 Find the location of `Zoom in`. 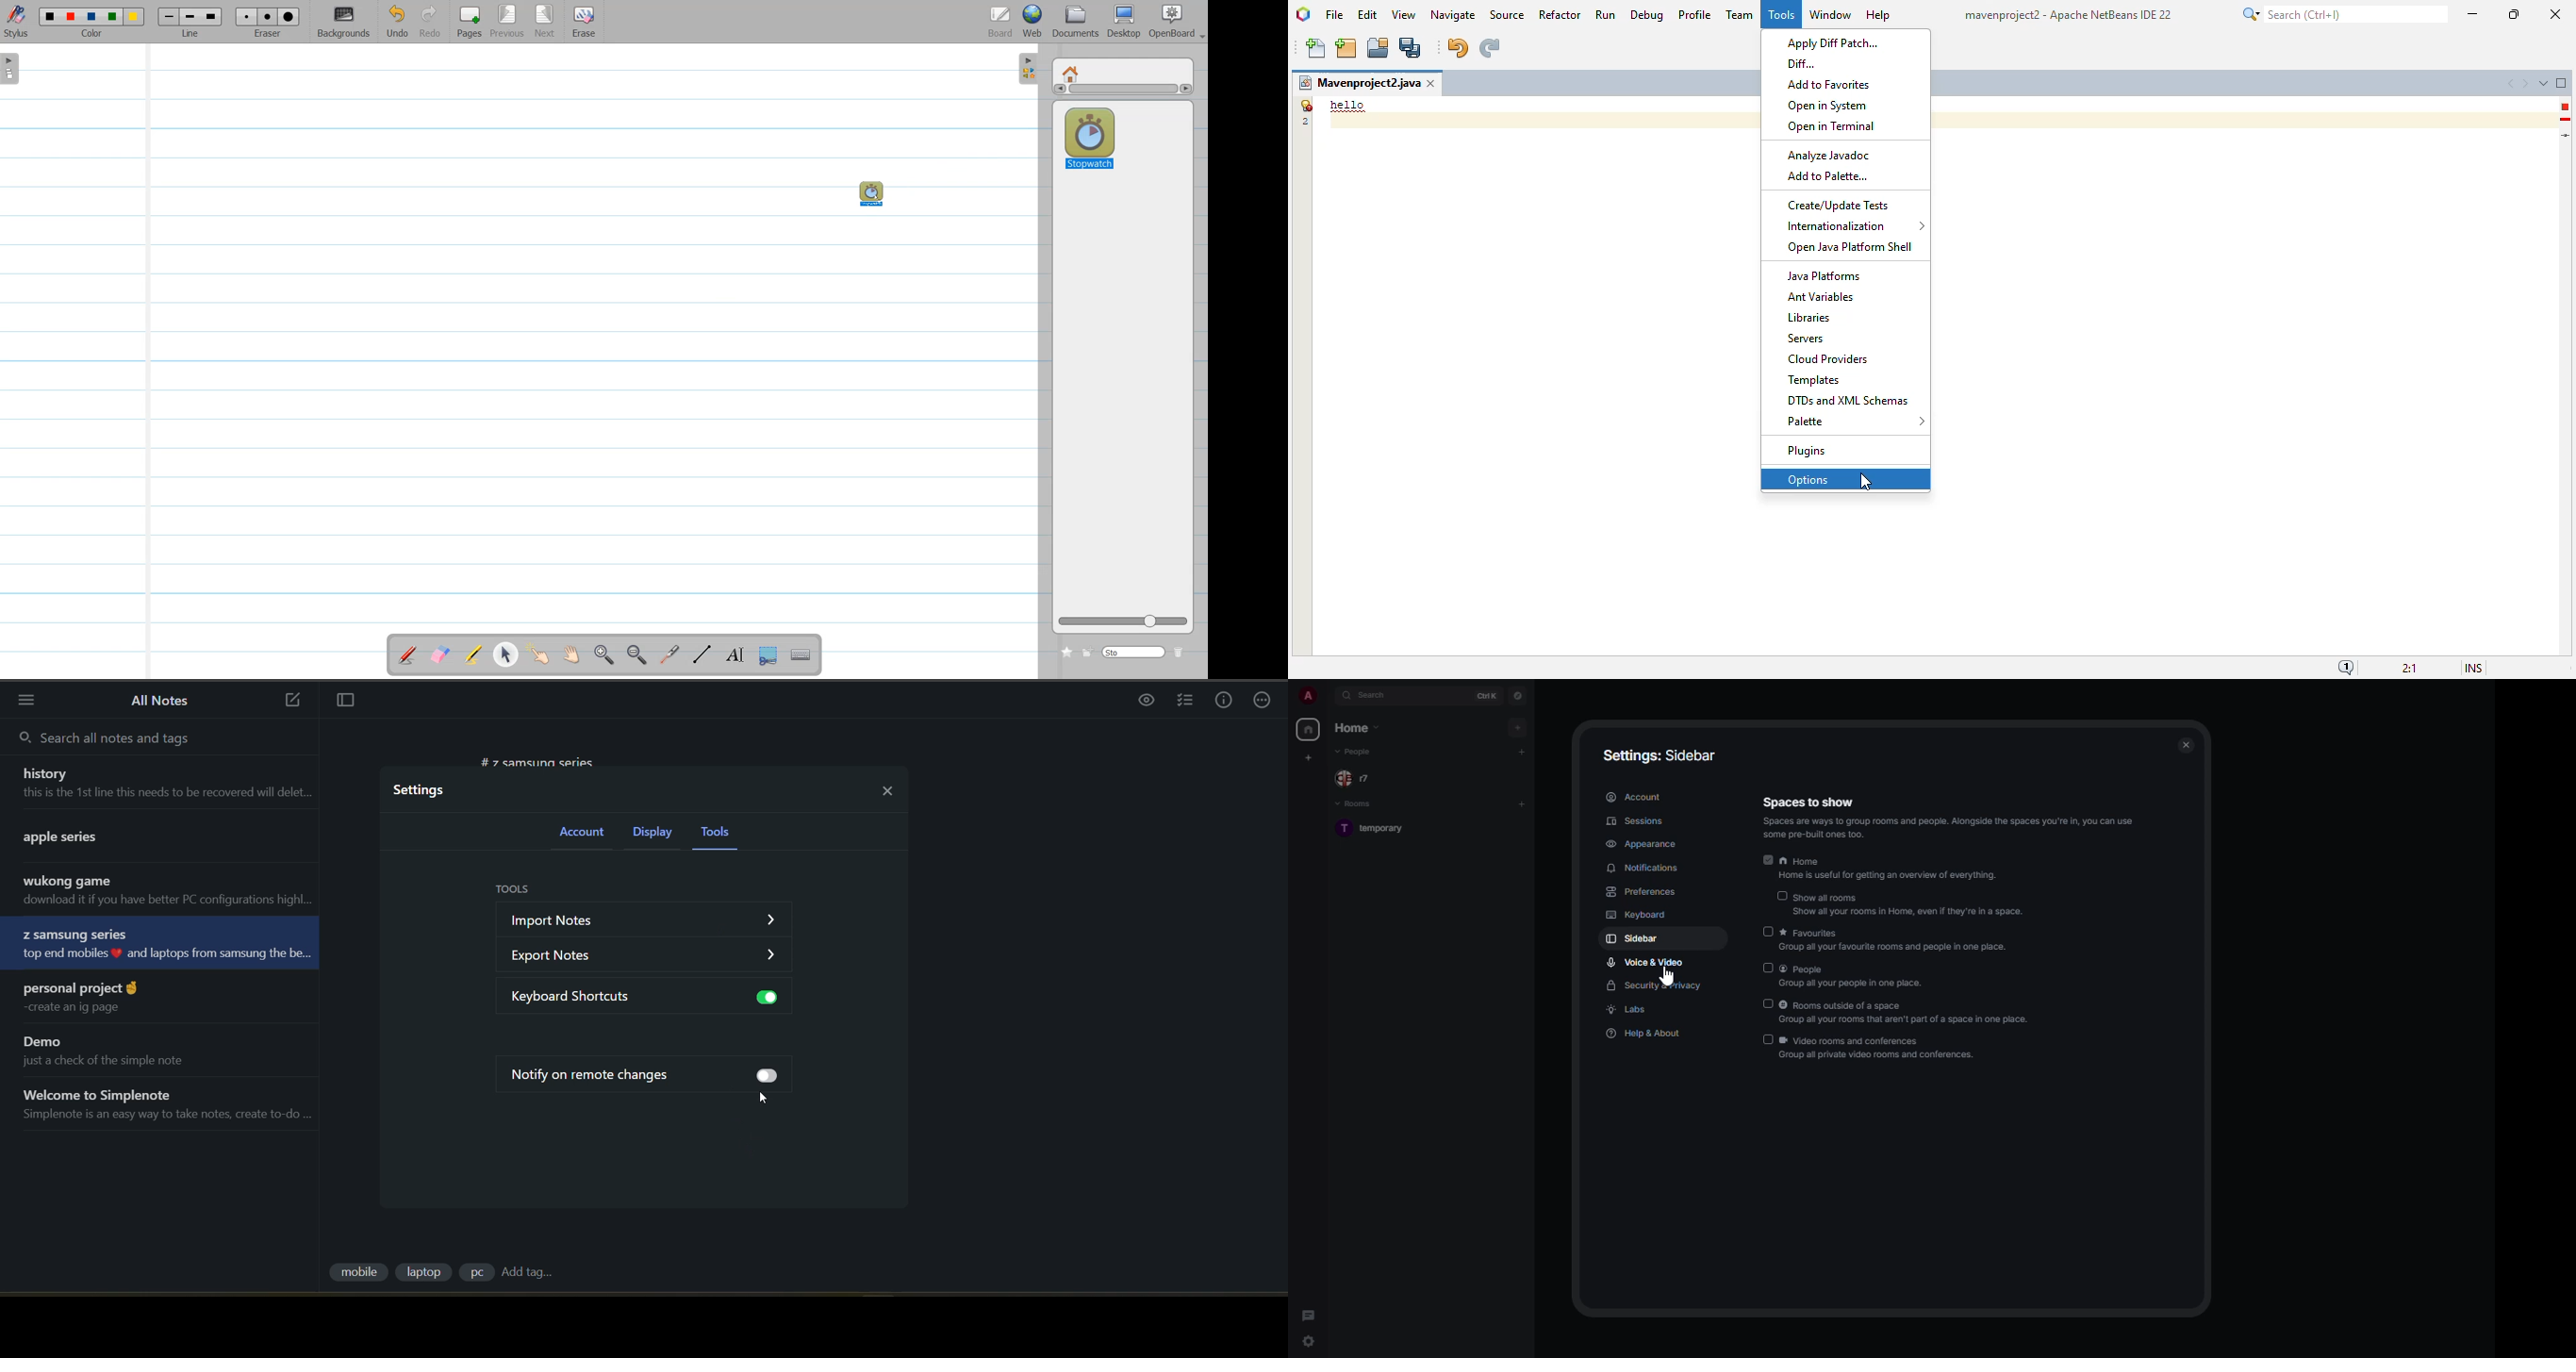

Zoom in is located at coordinates (605, 655).